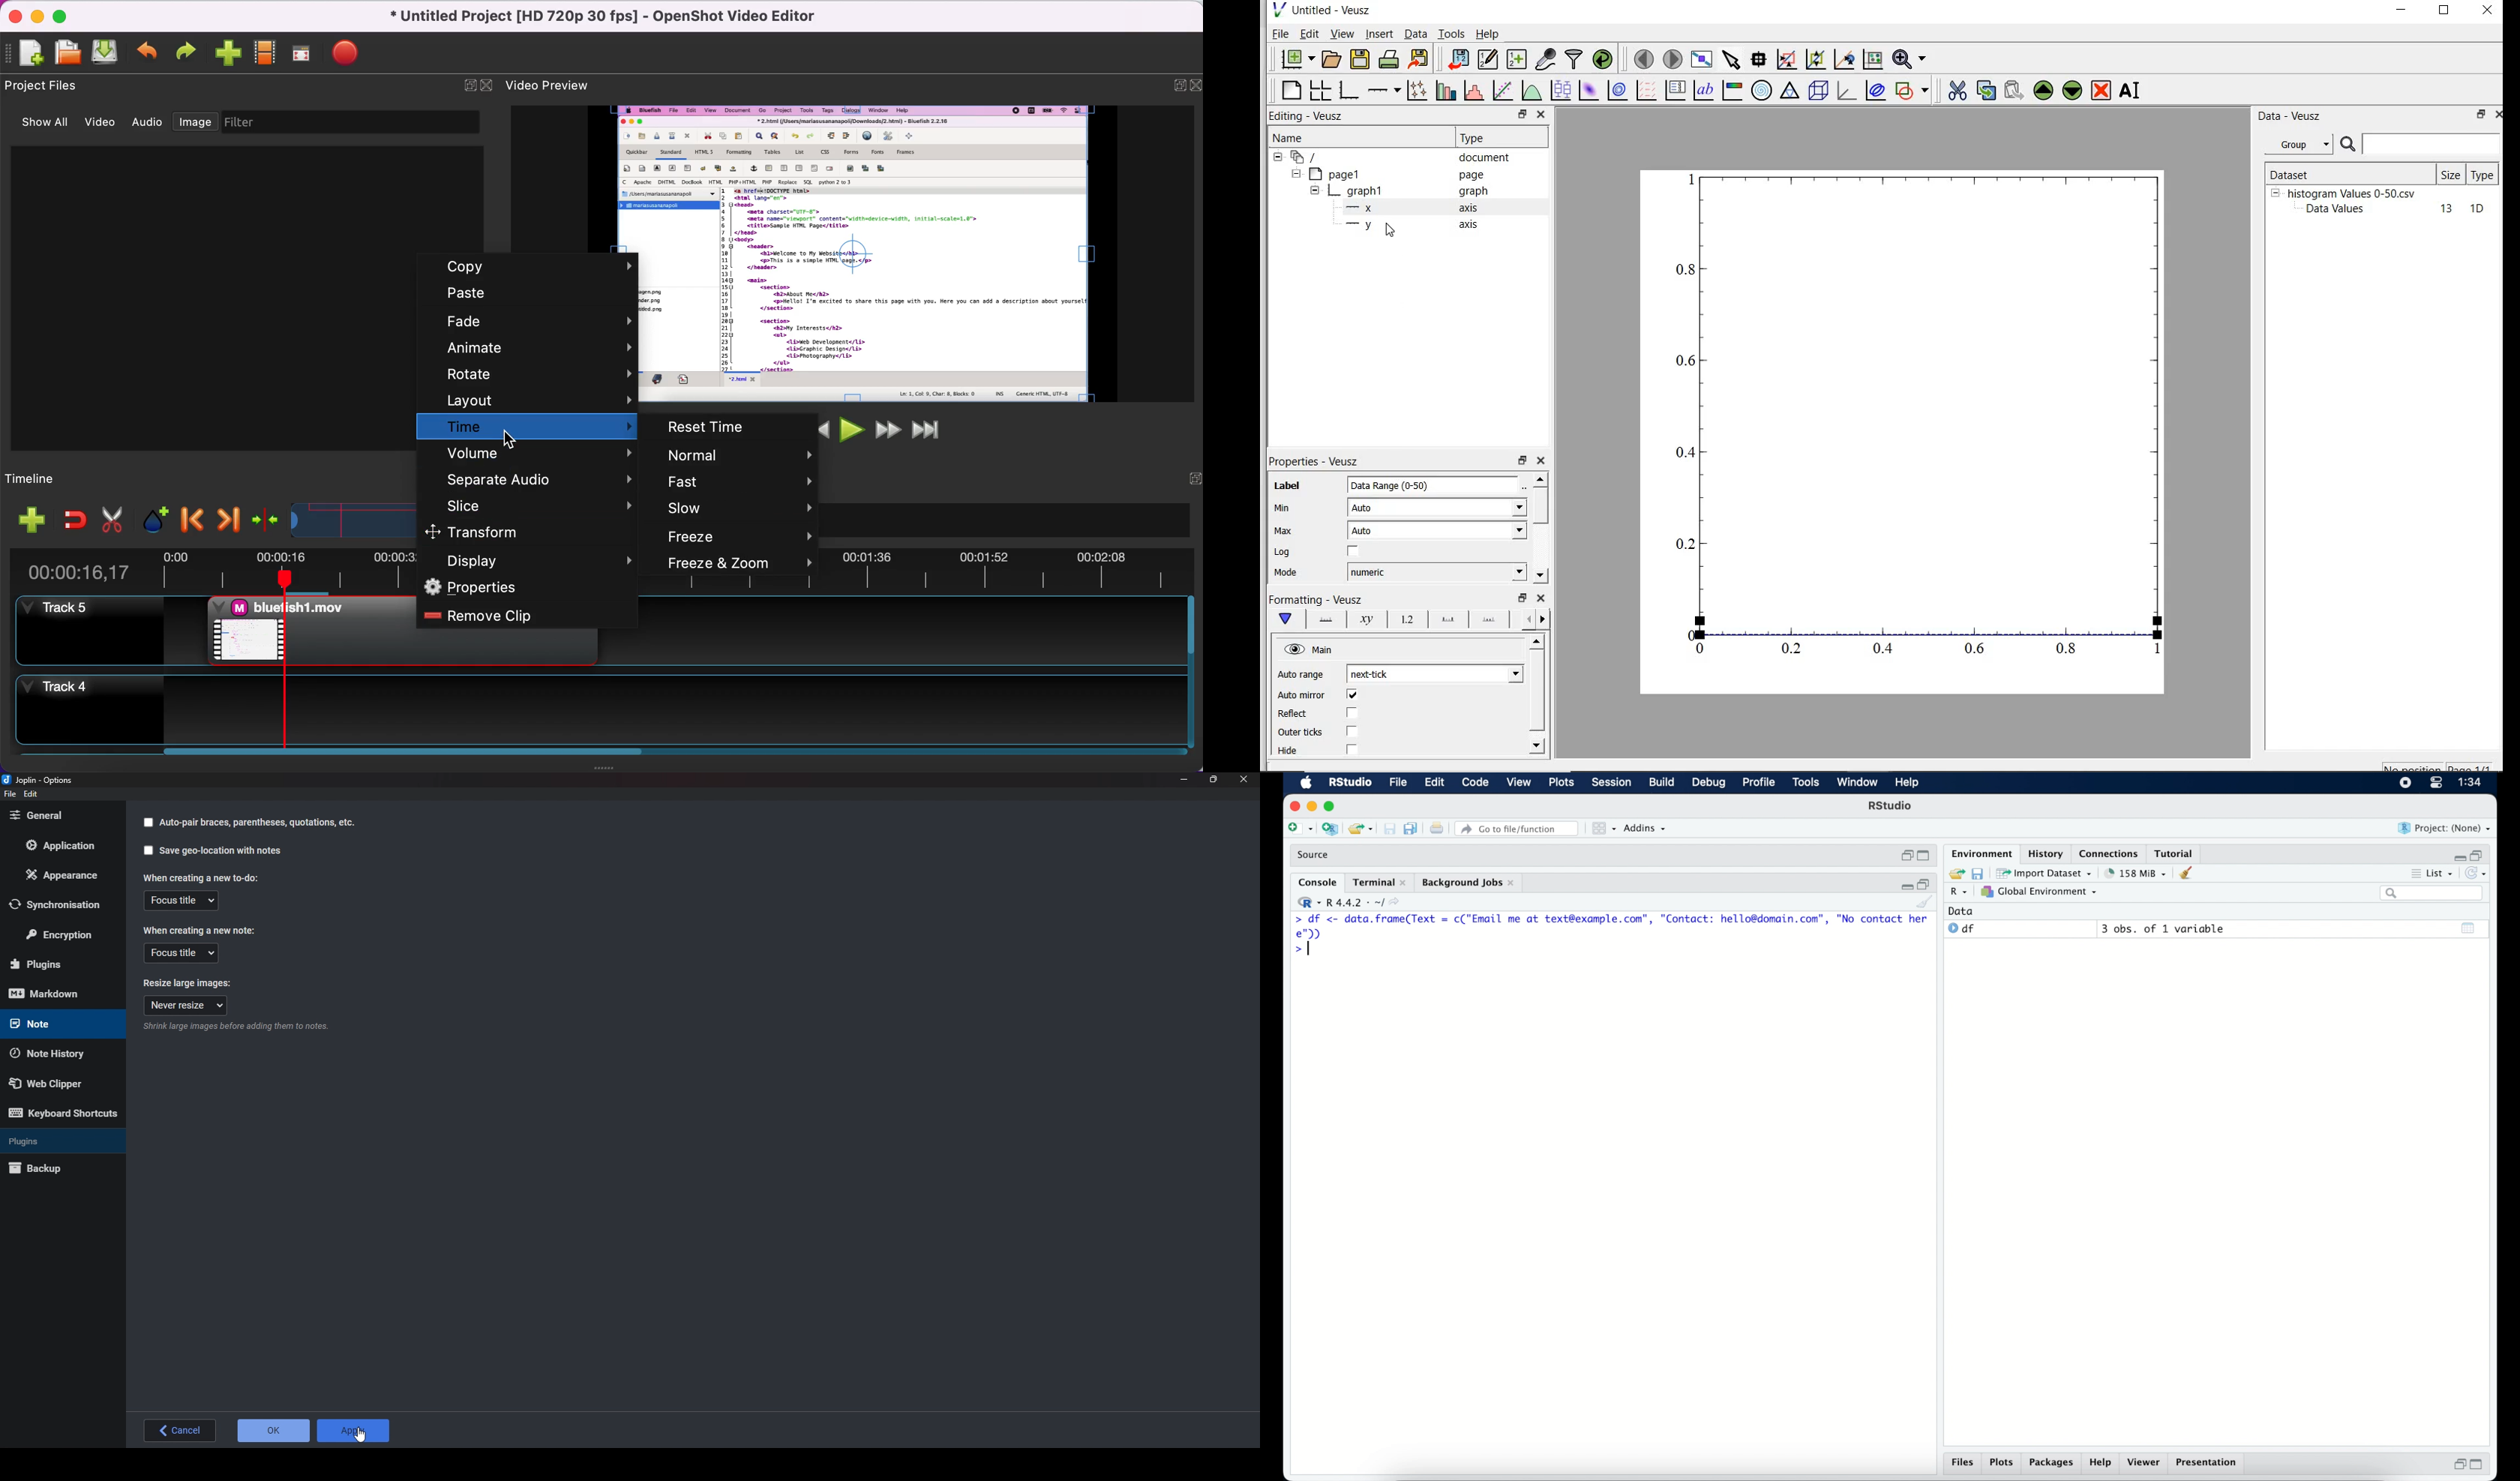 Image resolution: width=2520 pixels, height=1484 pixels. What do you see at coordinates (1303, 951) in the screenshot?
I see `command prompt` at bounding box center [1303, 951].